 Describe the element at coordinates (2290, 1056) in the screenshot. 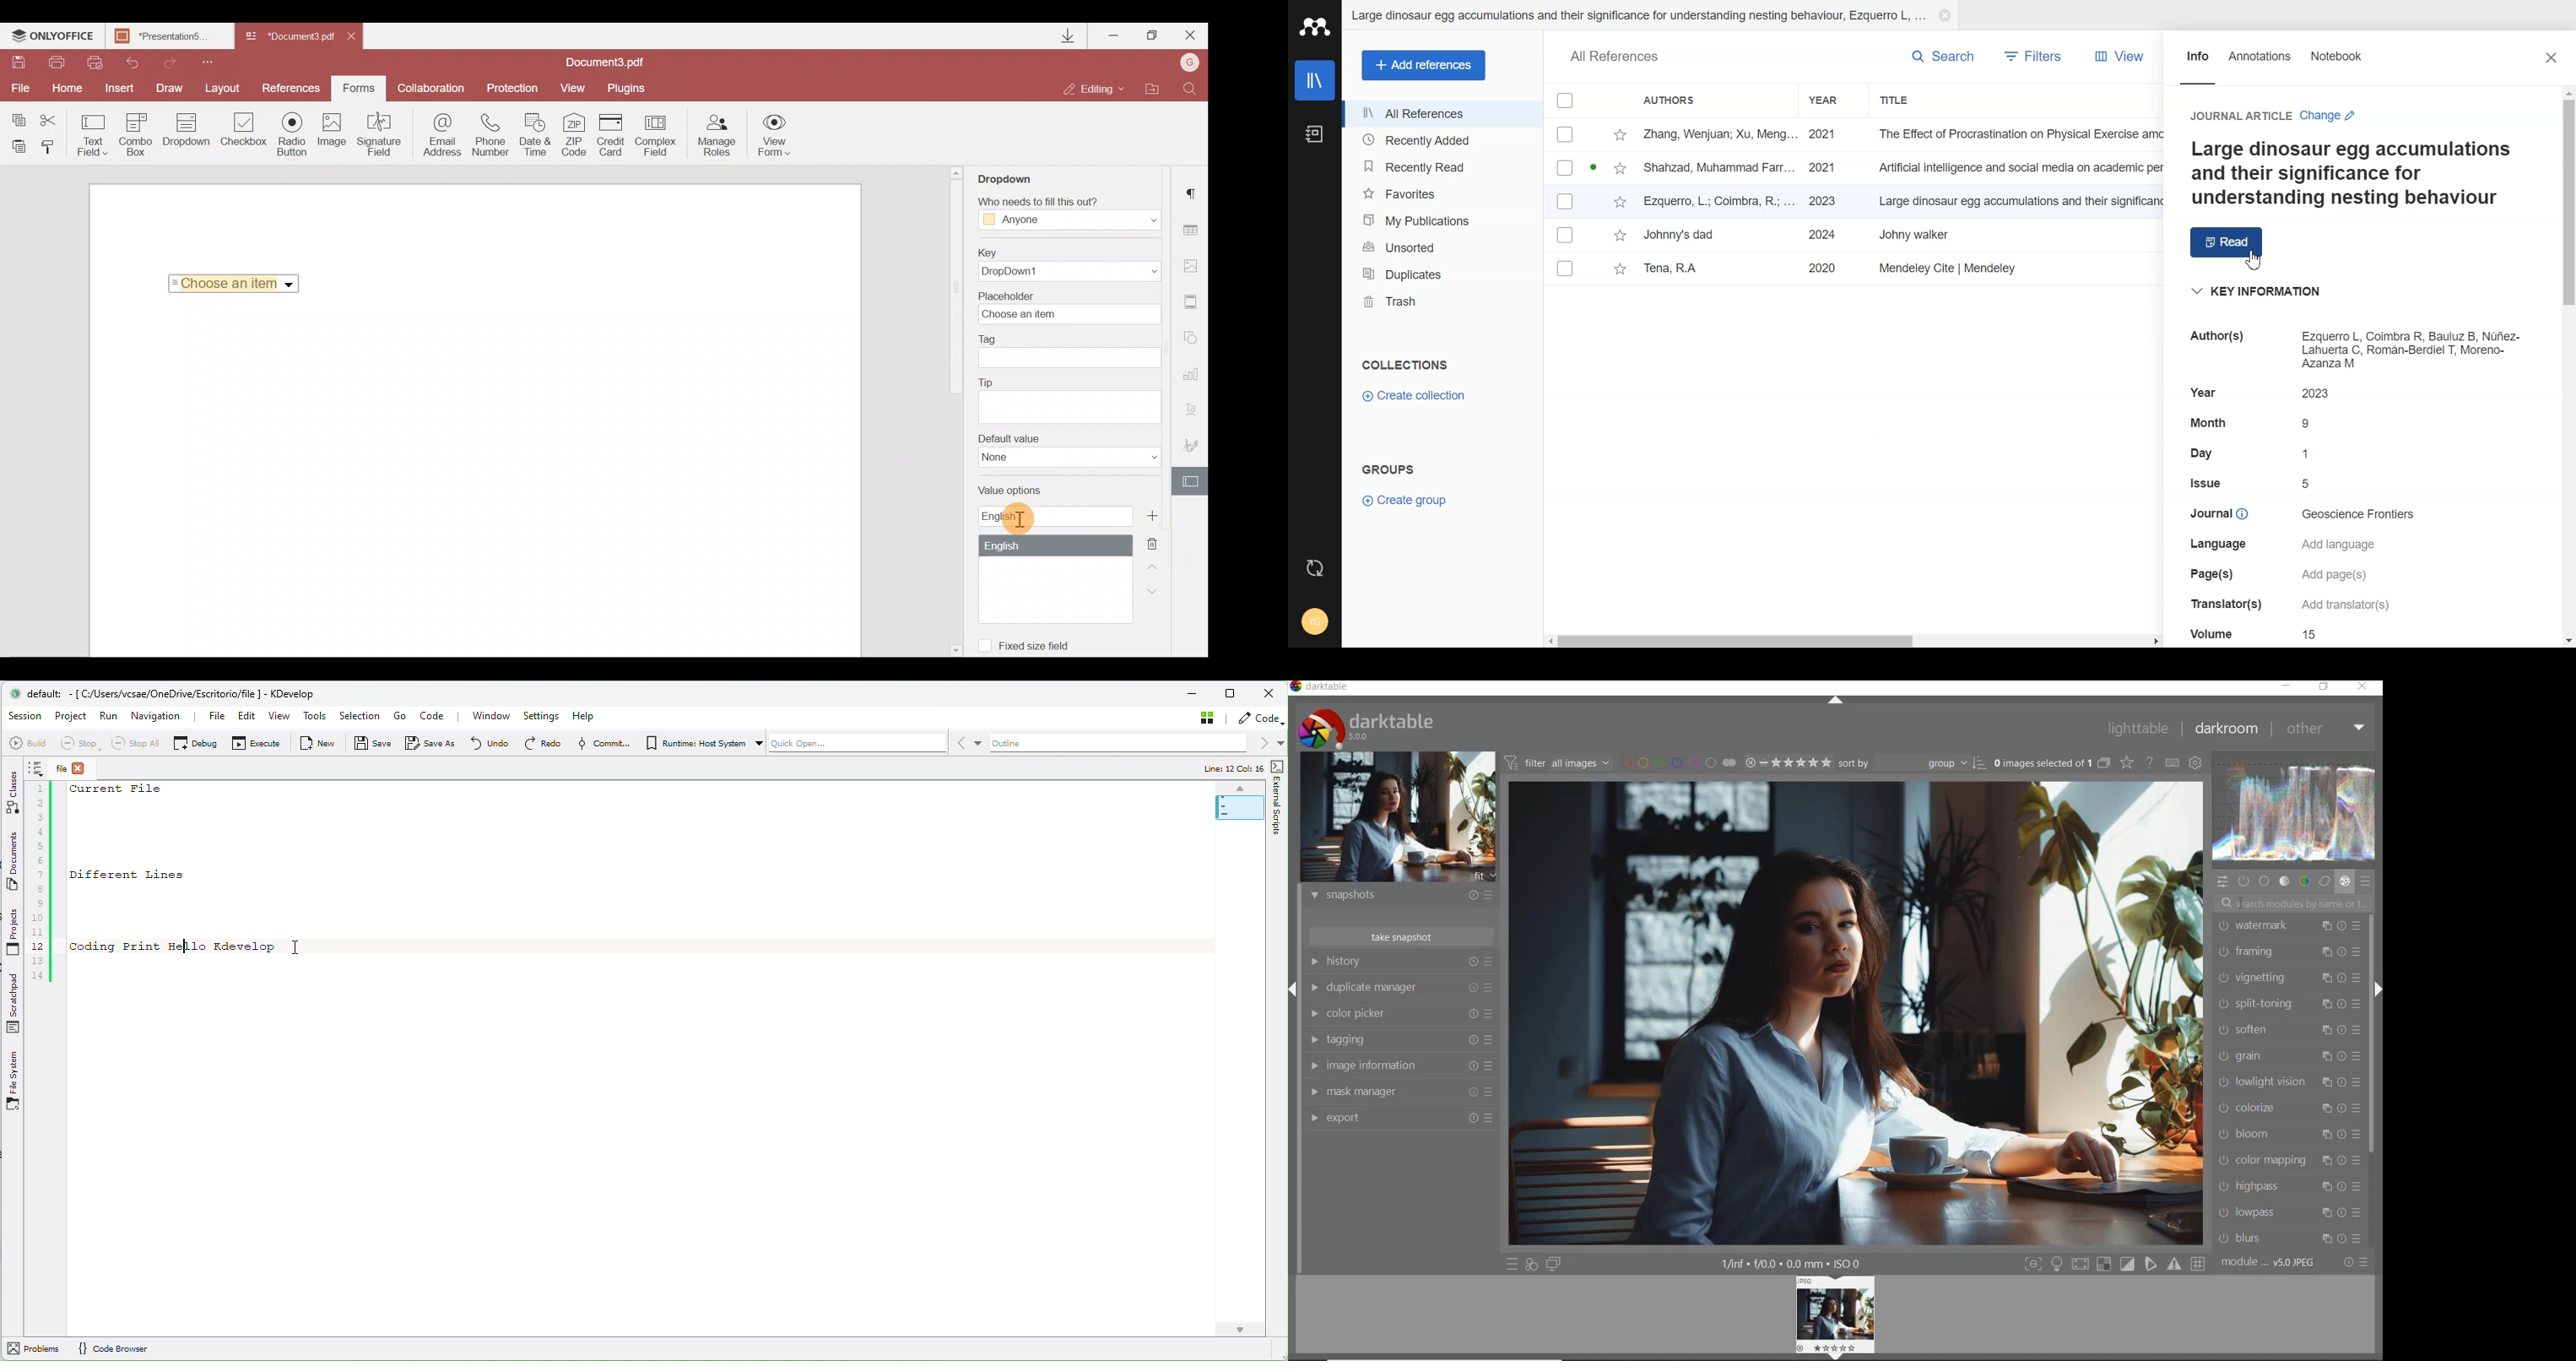

I see `grain` at that location.